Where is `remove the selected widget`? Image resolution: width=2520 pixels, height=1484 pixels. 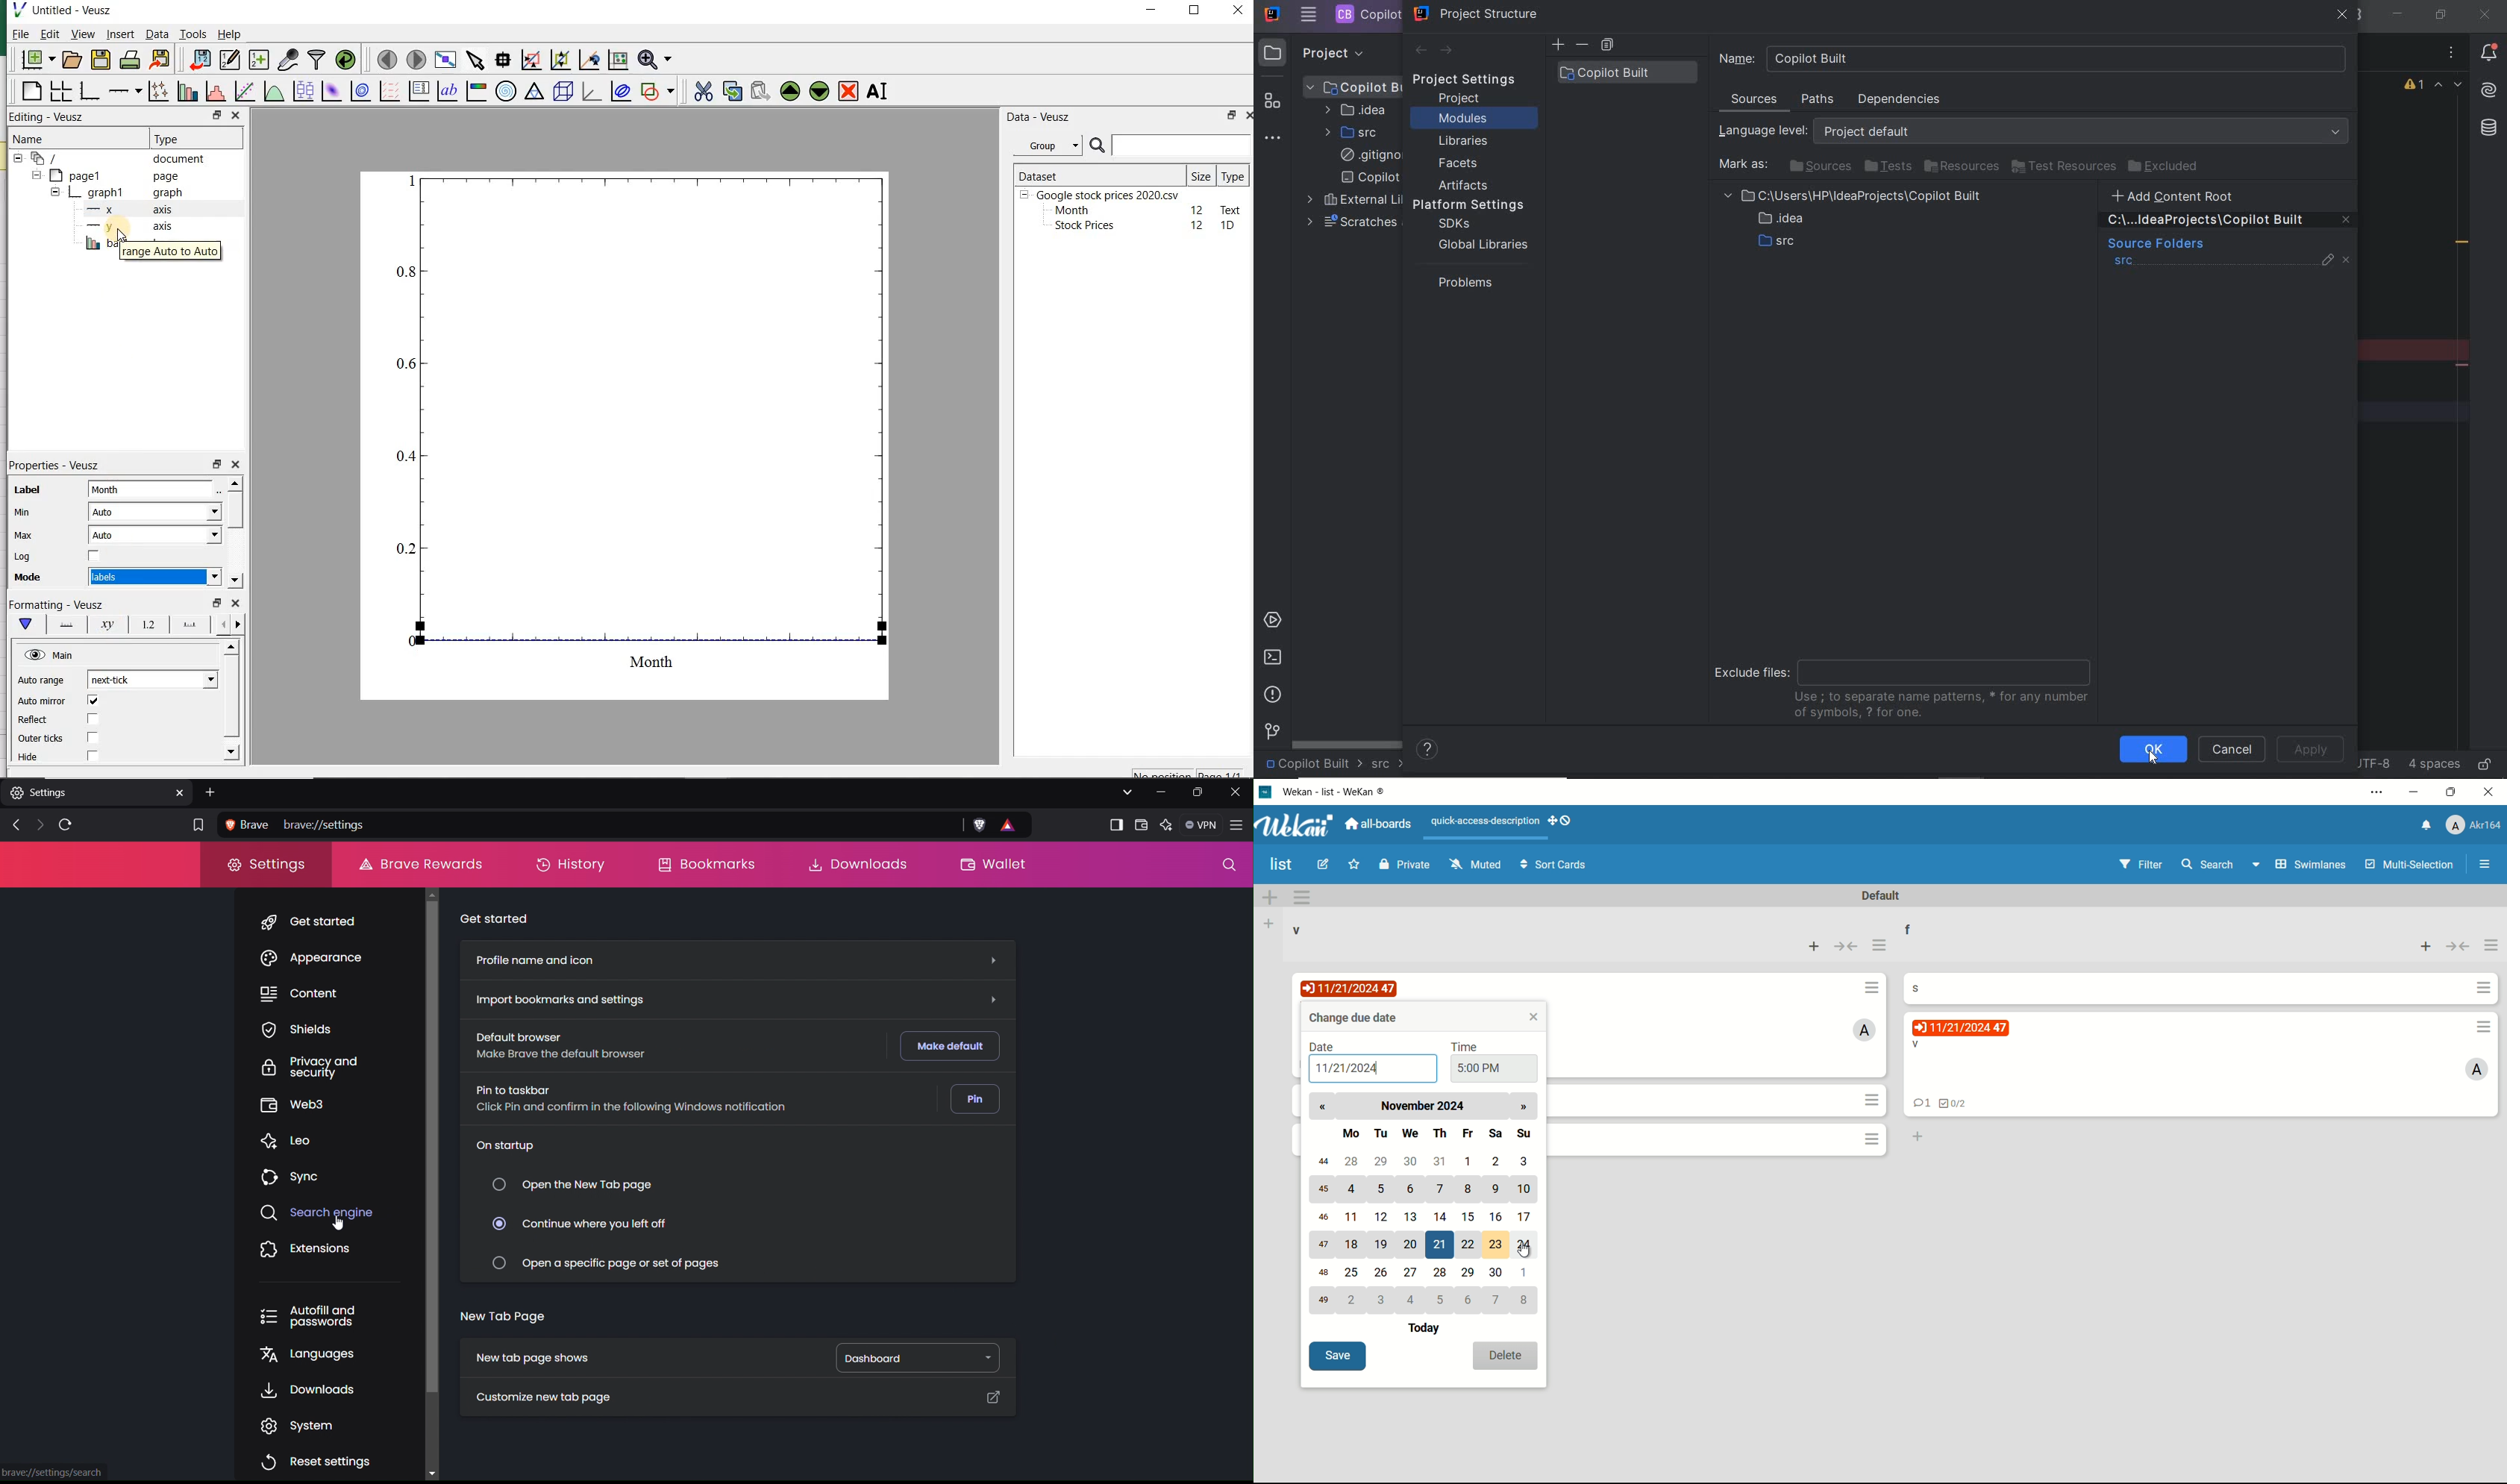
remove the selected widget is located at coordinates (849, 91).